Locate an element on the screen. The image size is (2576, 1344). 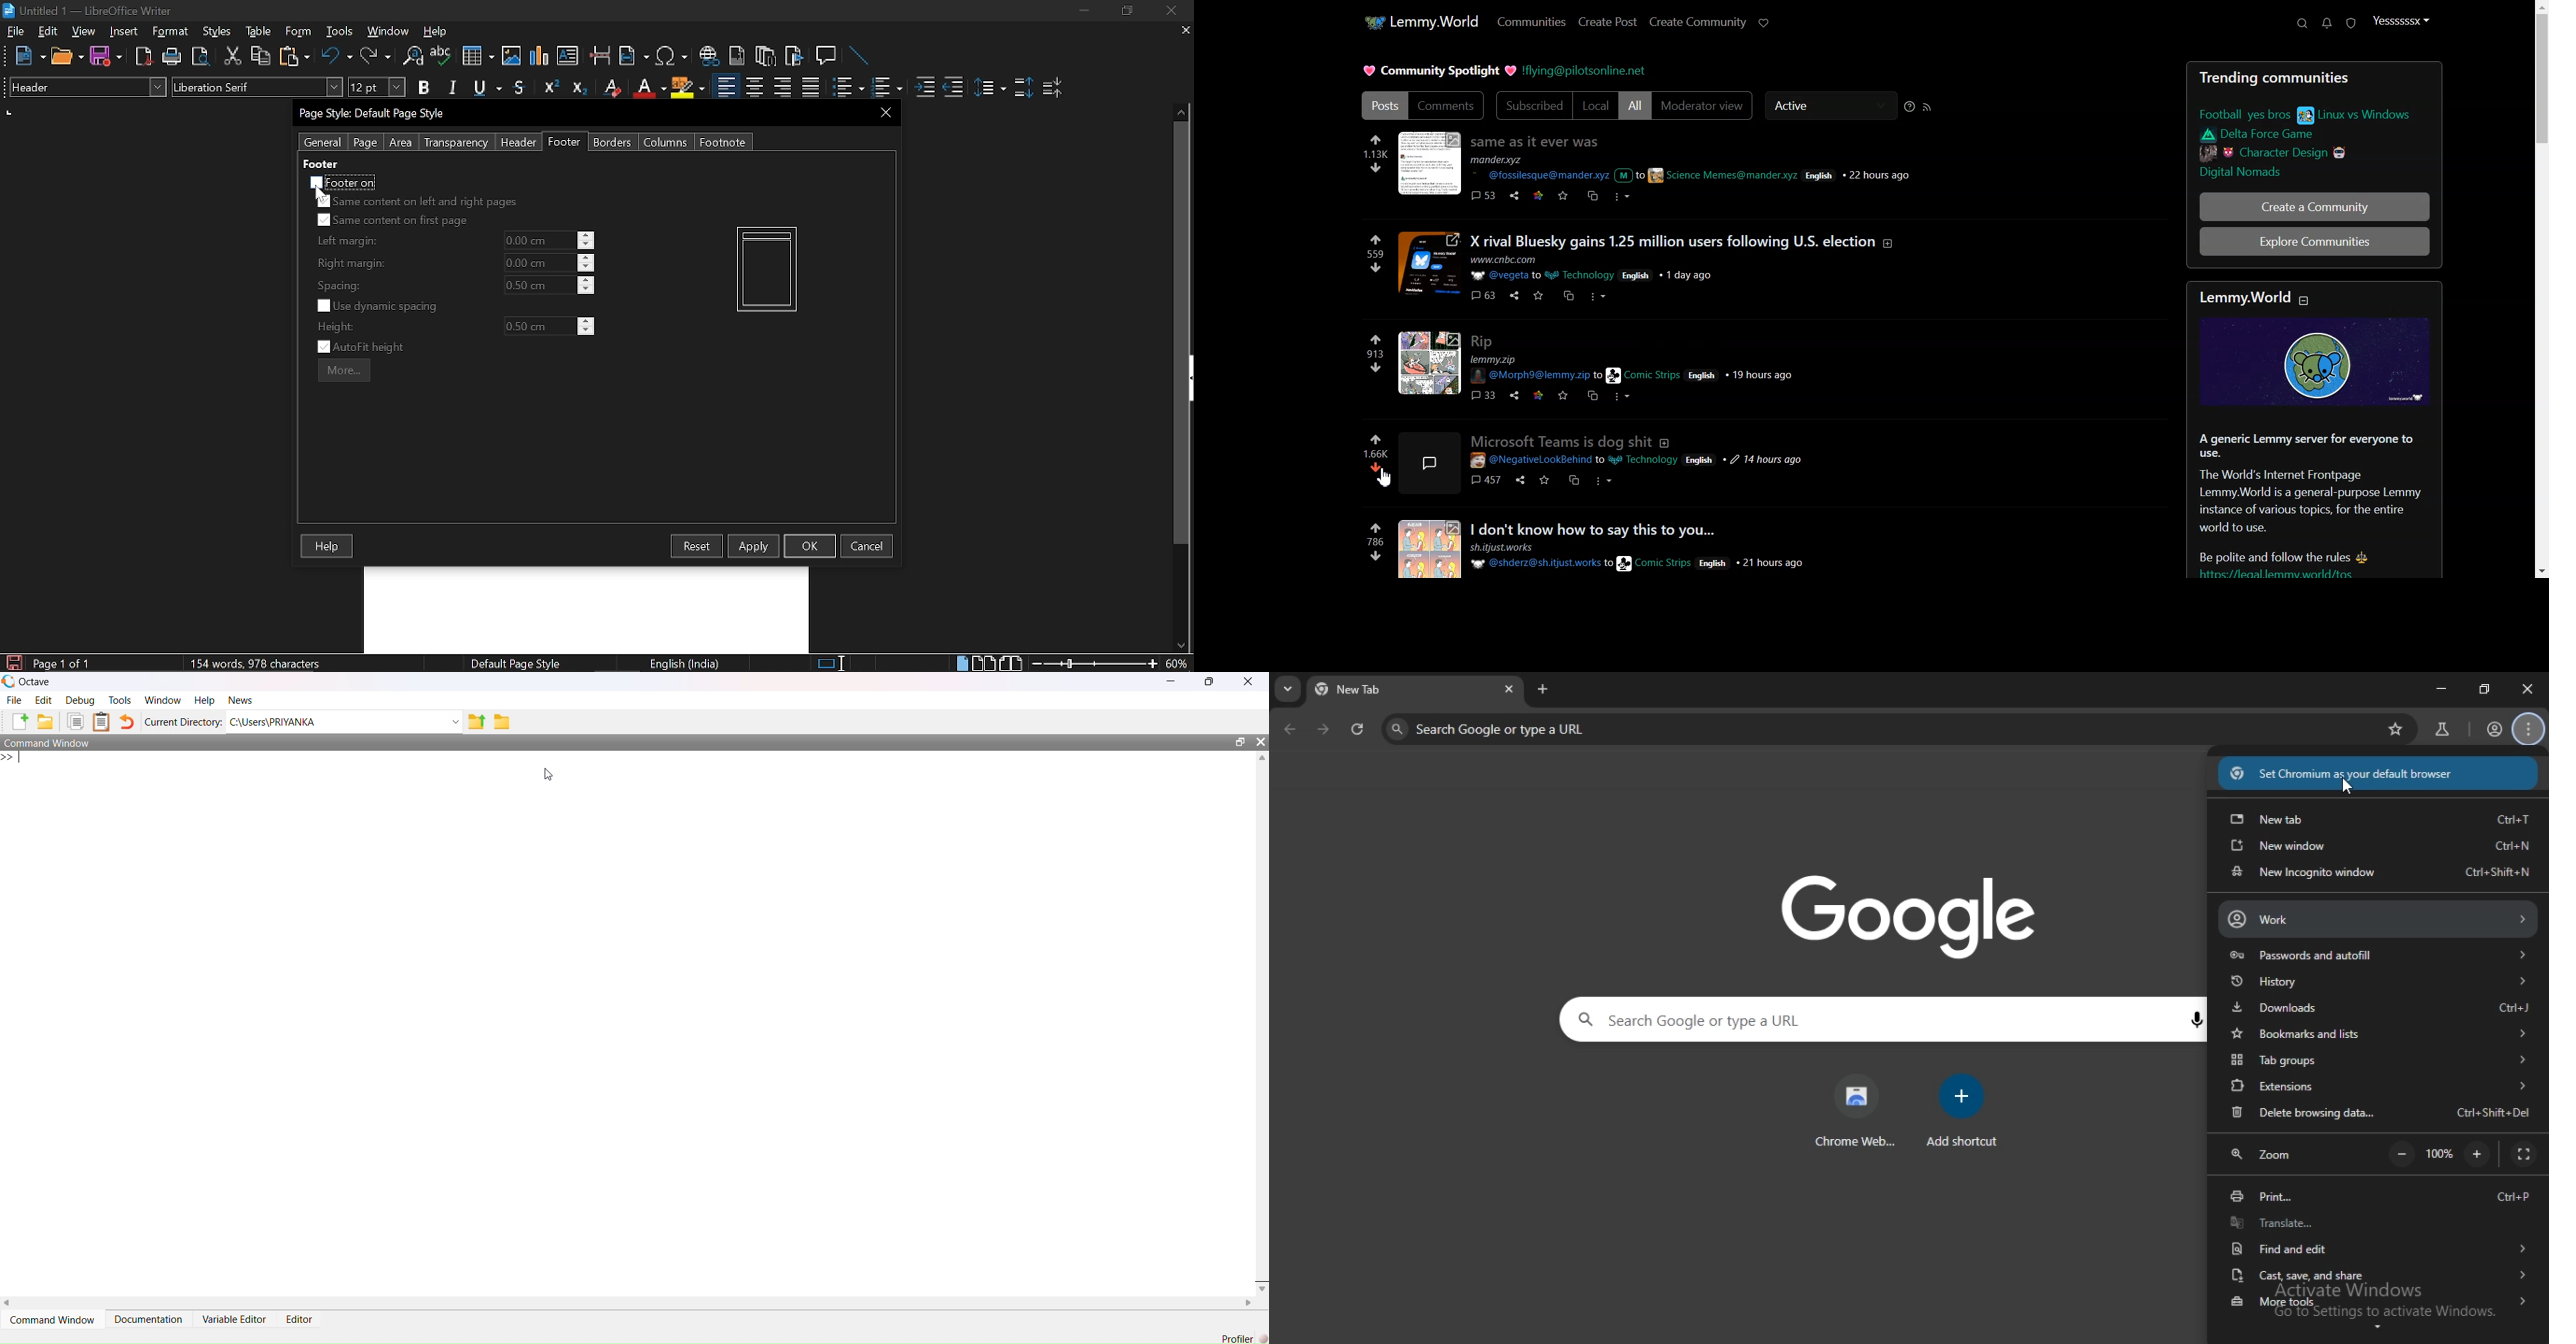
Same content on first page is located at coordinates (394, 221).